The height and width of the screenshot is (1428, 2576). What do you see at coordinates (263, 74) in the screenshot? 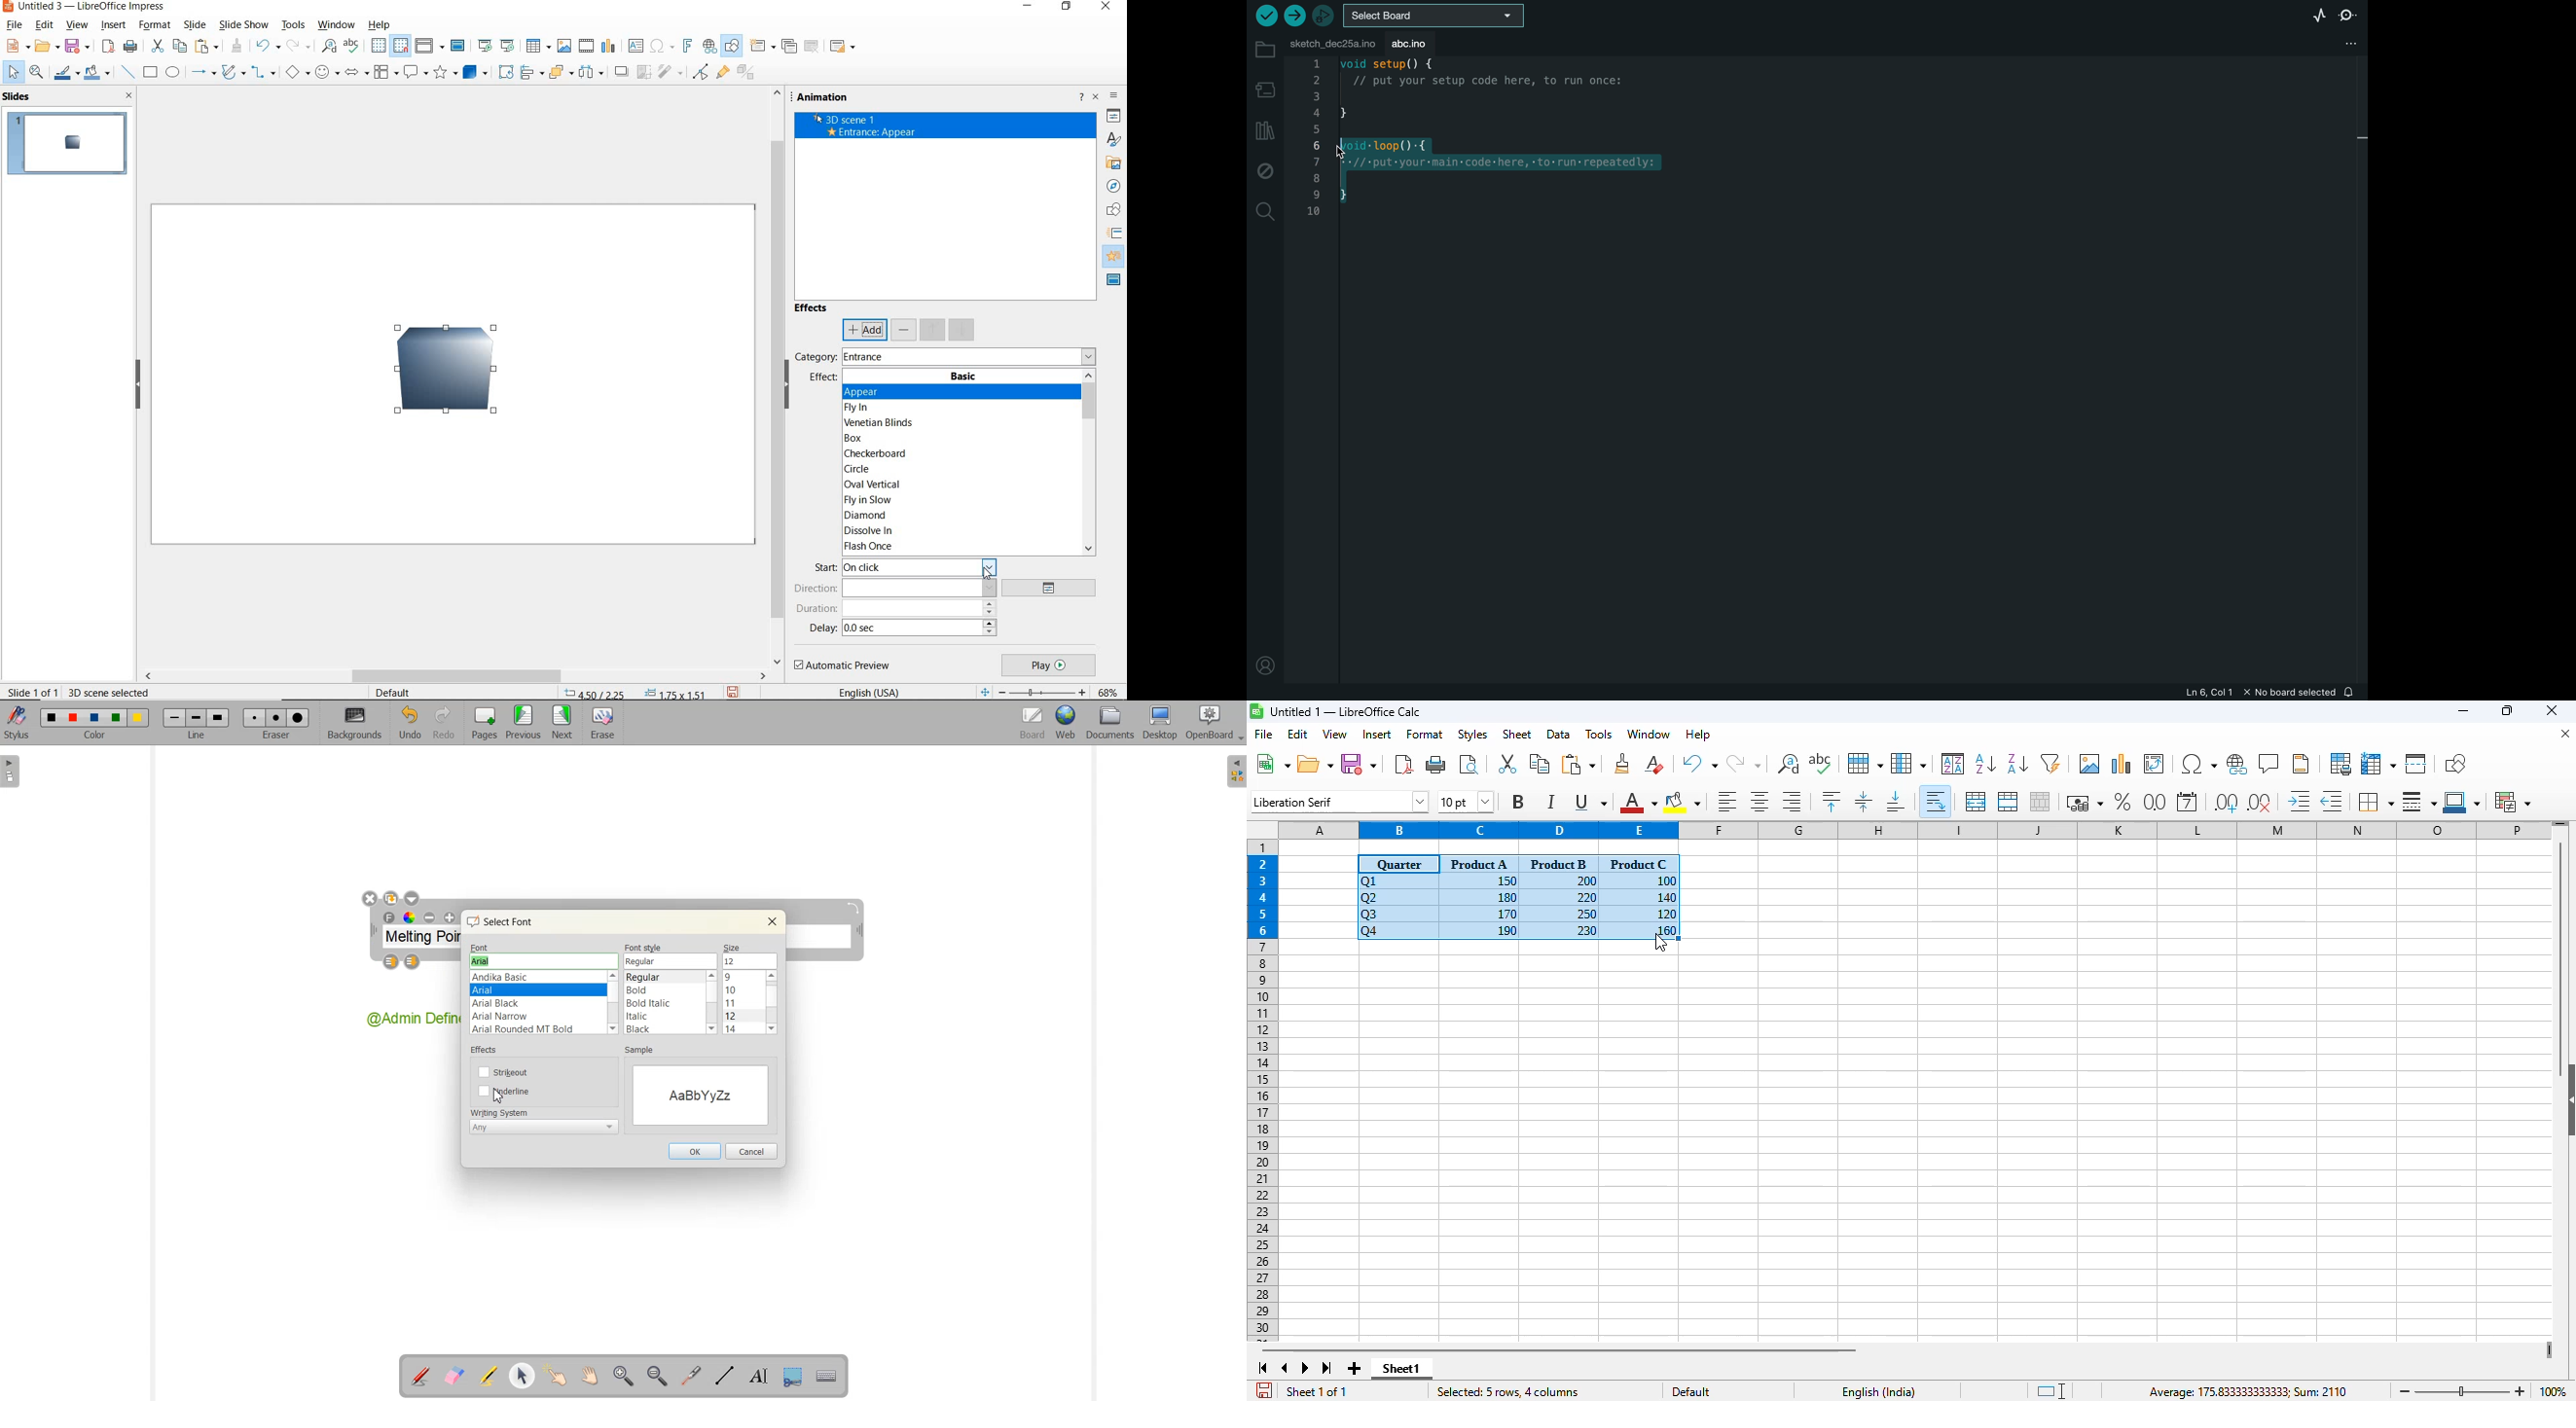
I see `connectors` at bounding box center [263, 74].